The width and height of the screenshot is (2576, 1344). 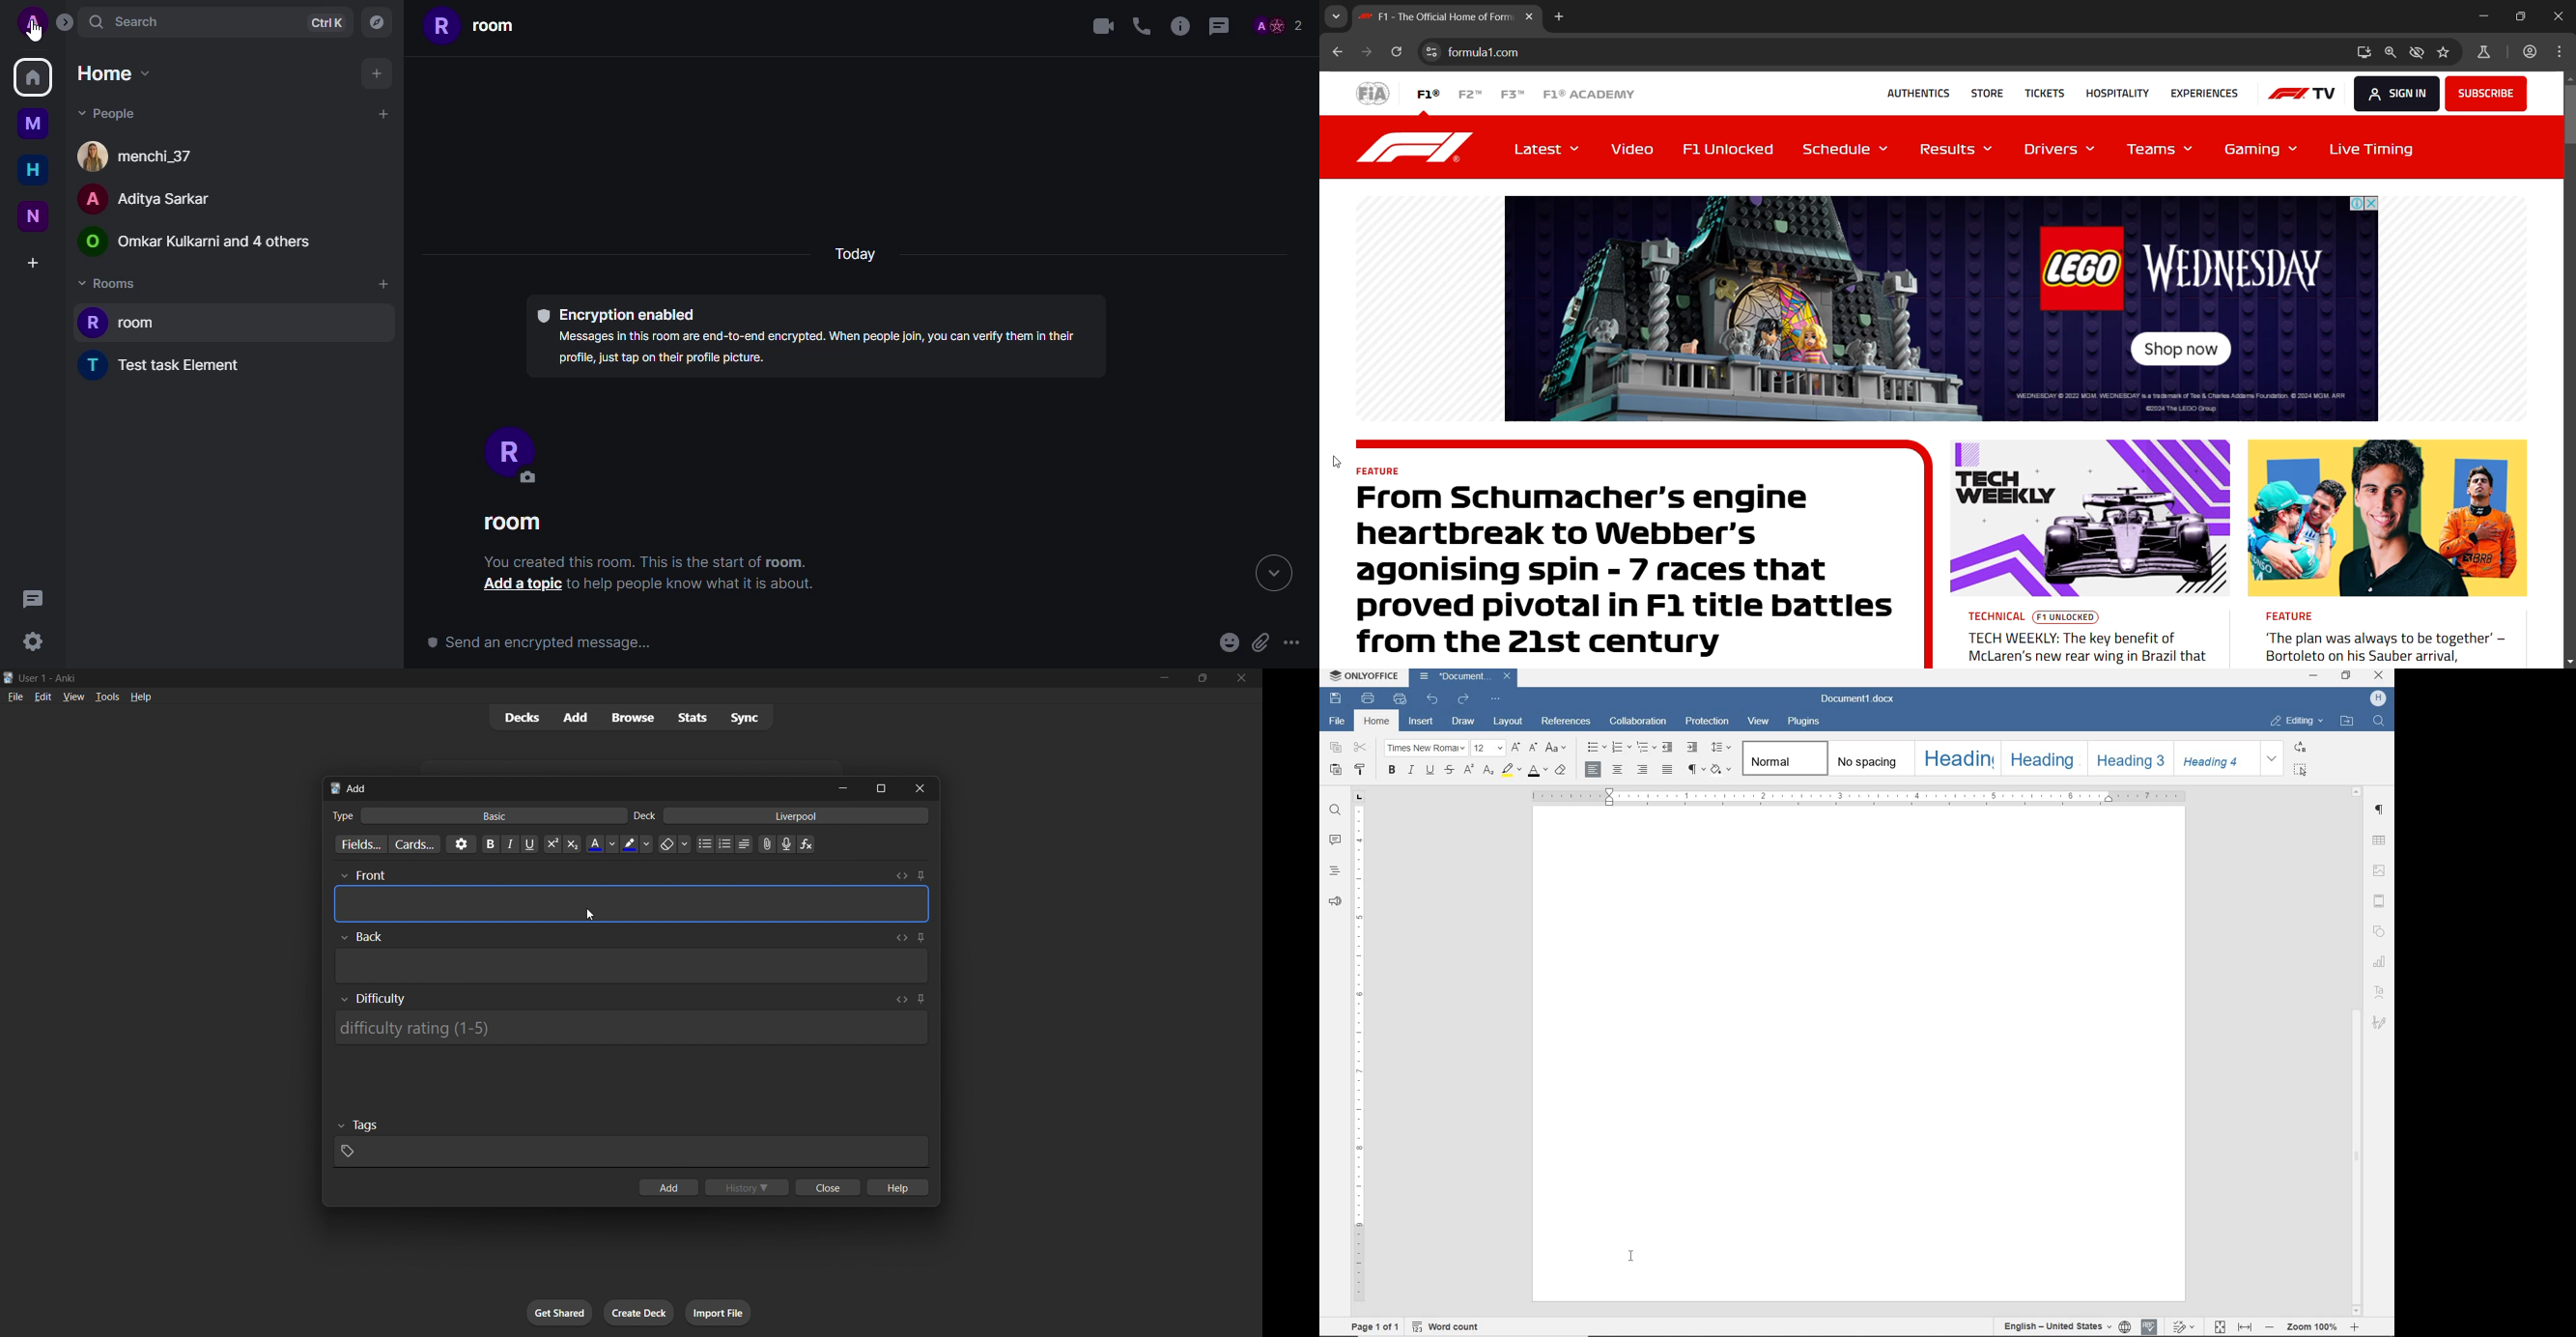 What do you see at coordinates (631, 1028) in the screenshot?
I see `Difficulty rating input box` at bounding box center [631, 1028].